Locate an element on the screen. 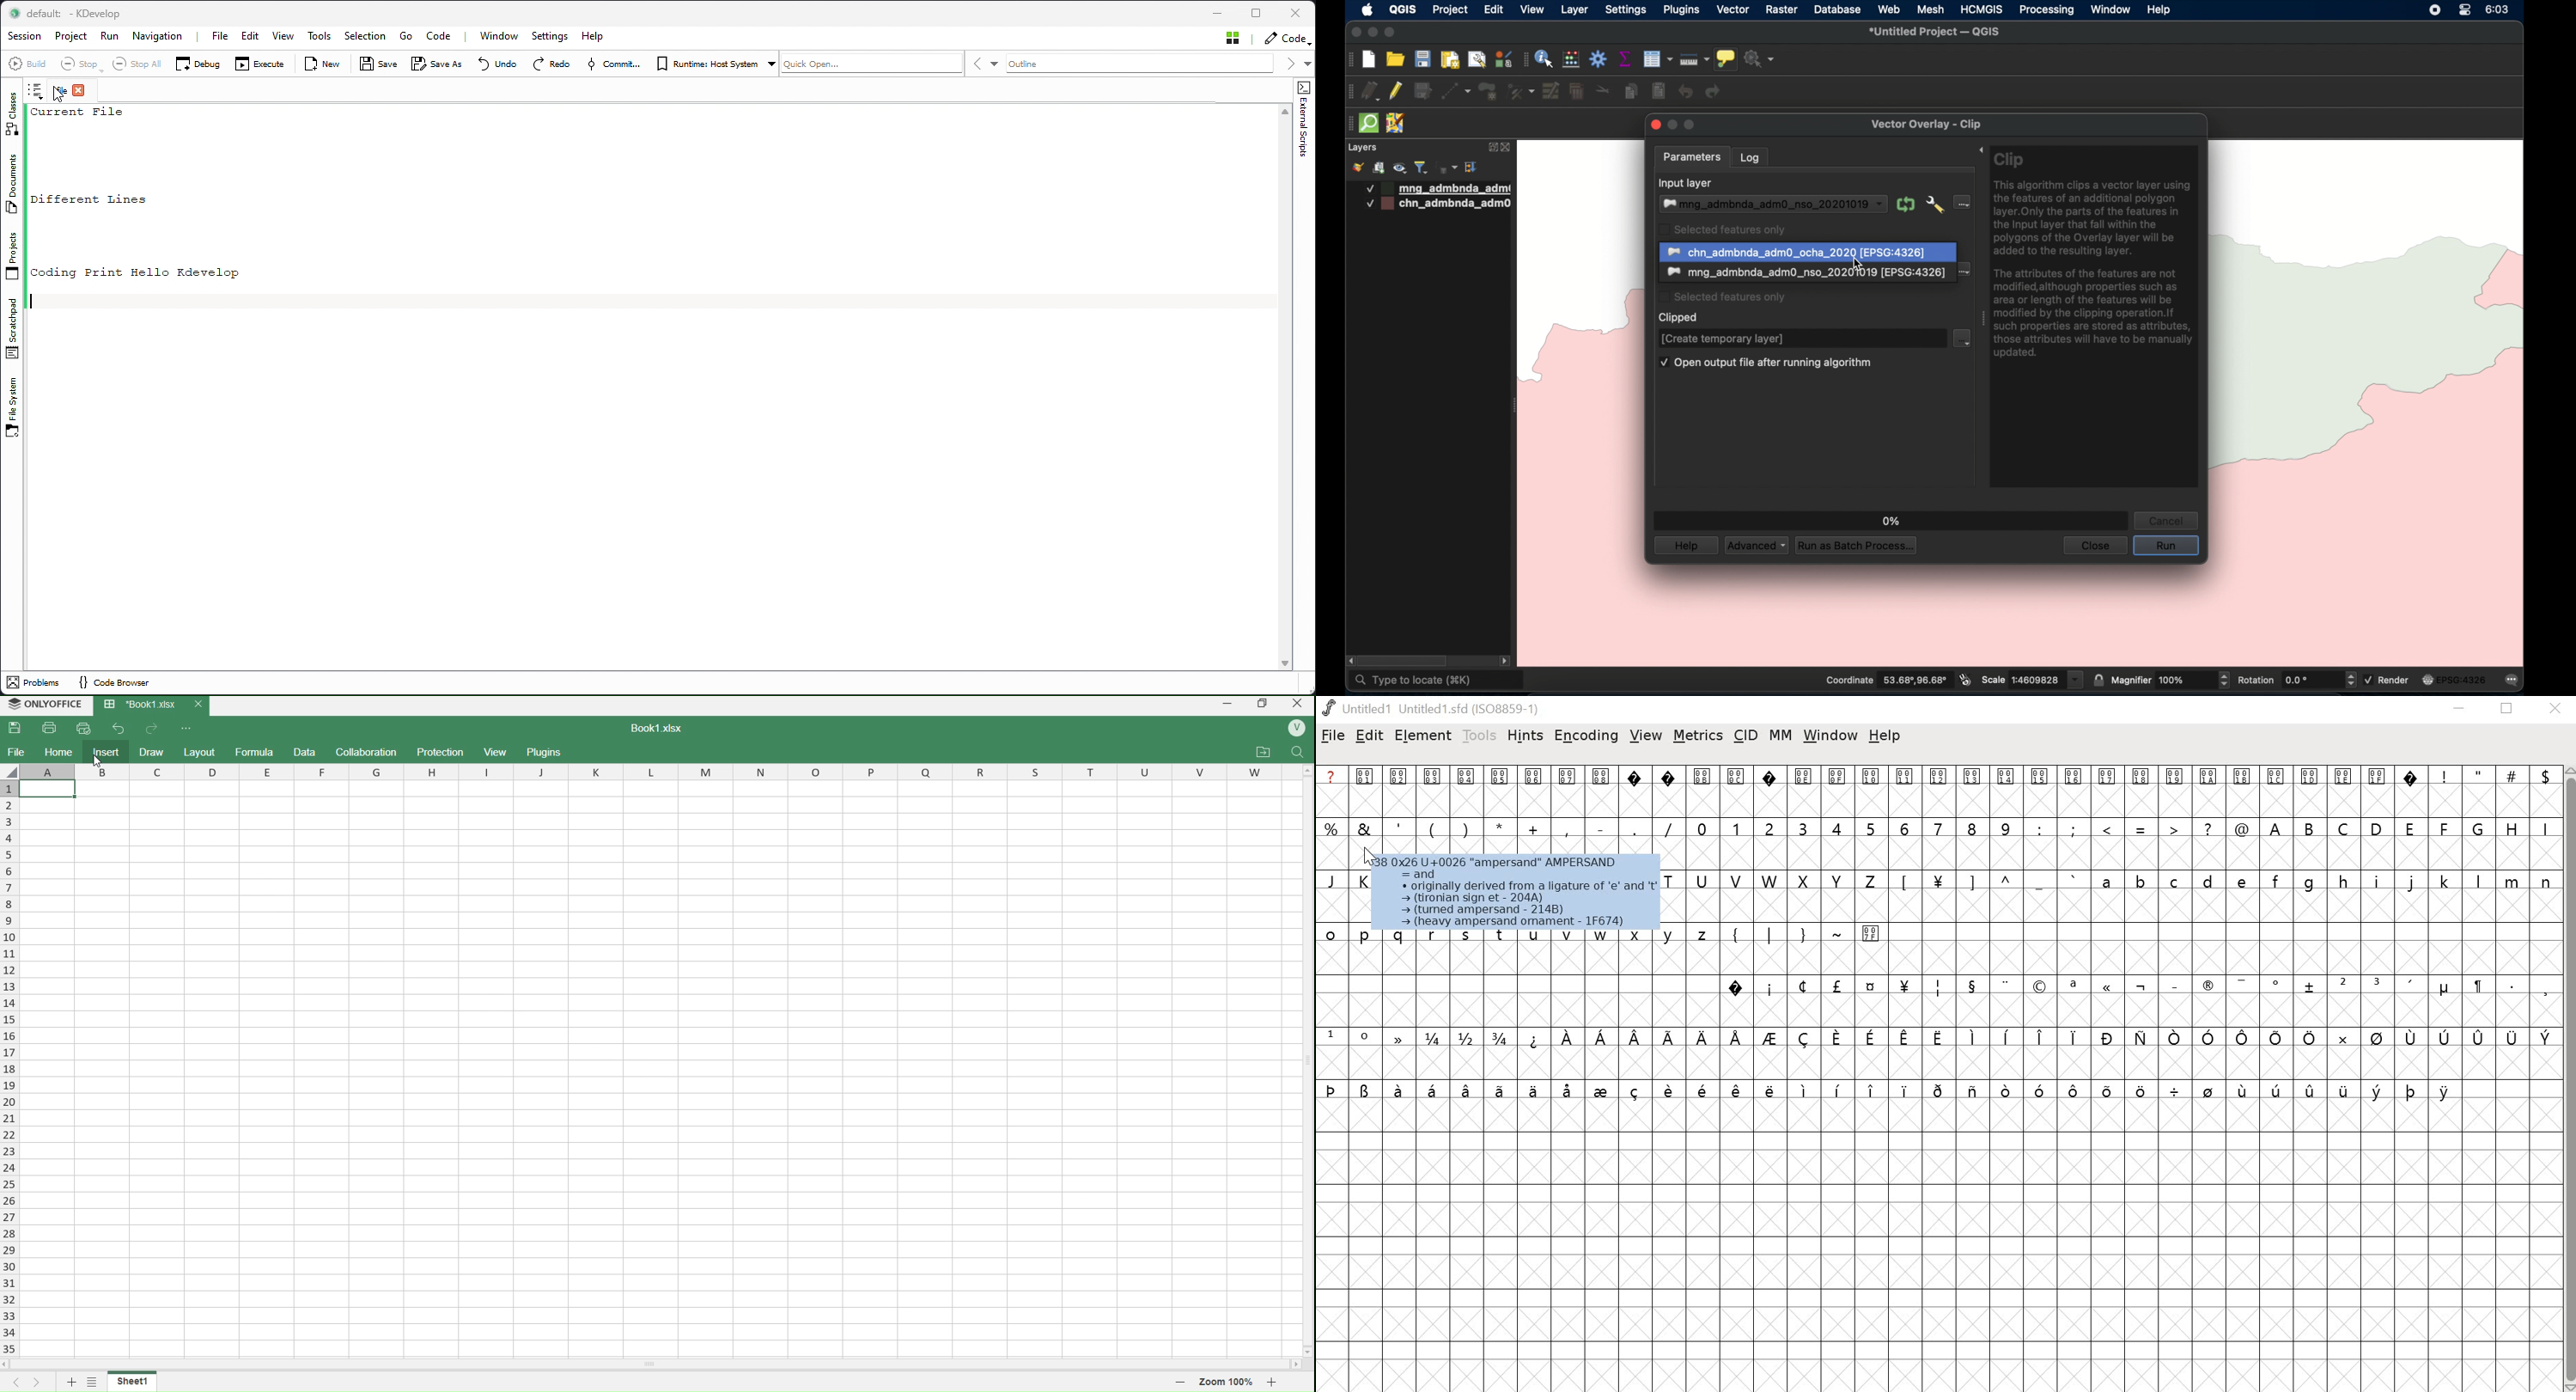  cut is located at coordinates (1603, 89).